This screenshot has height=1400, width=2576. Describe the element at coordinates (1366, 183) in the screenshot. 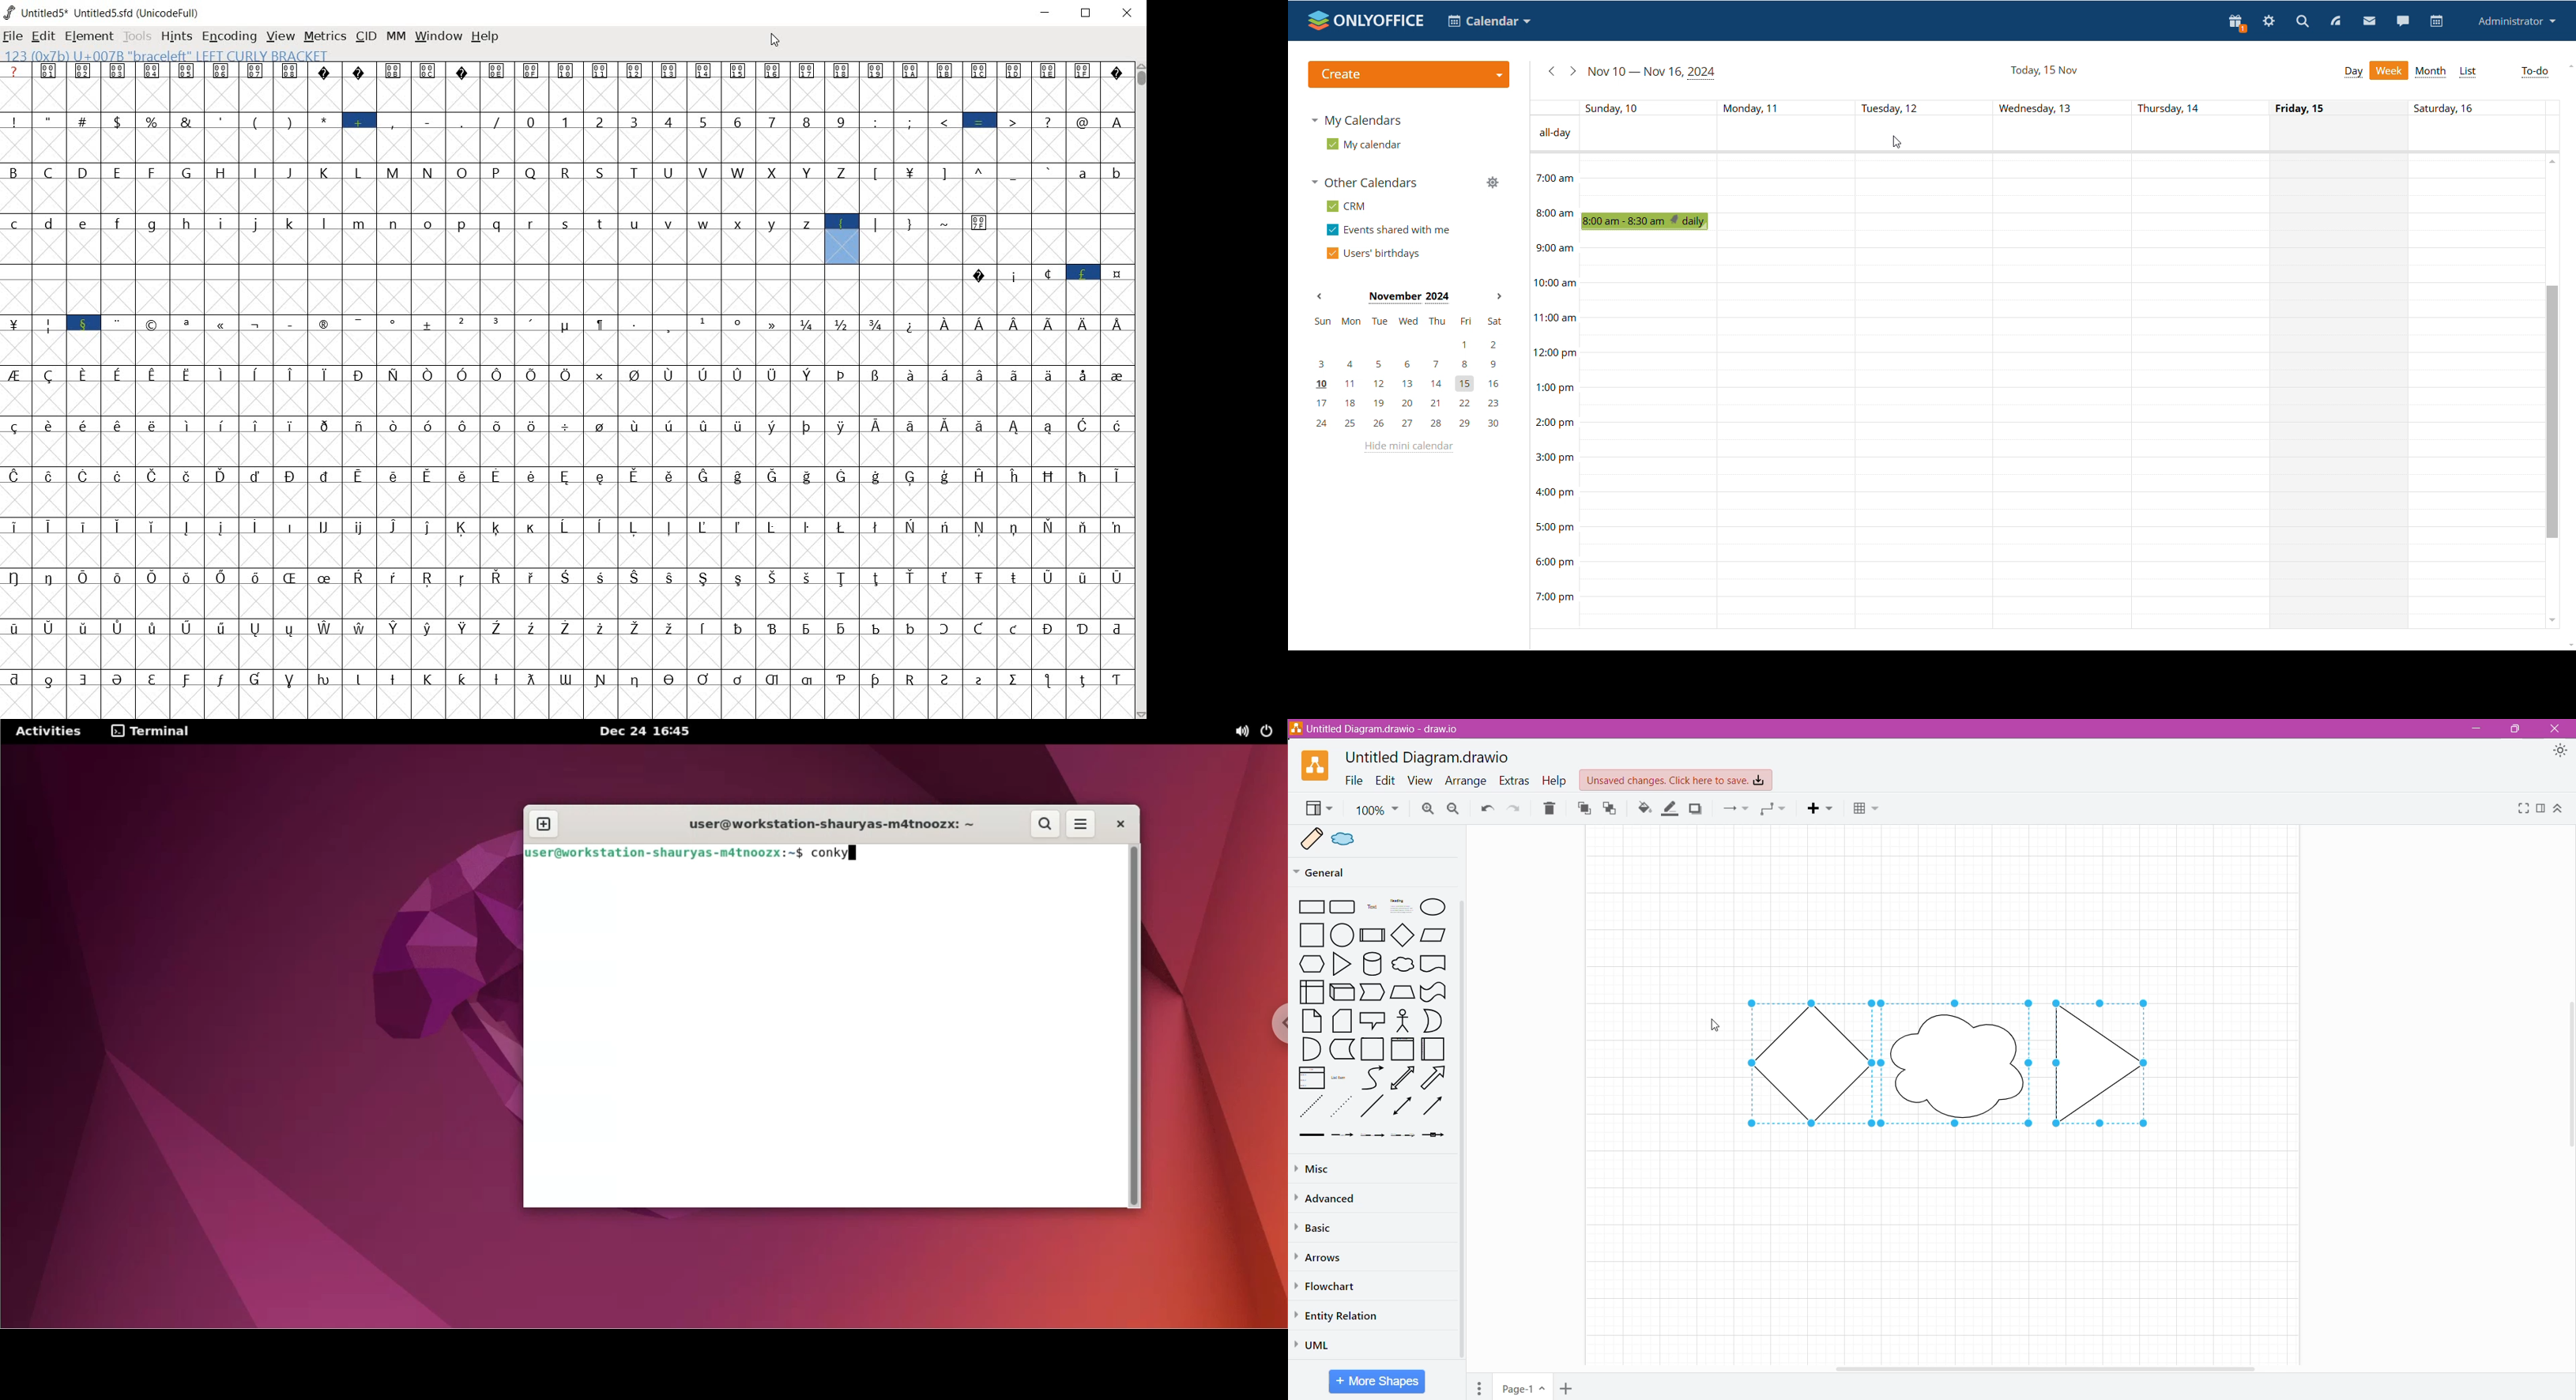

I see `other calendars` at that location.